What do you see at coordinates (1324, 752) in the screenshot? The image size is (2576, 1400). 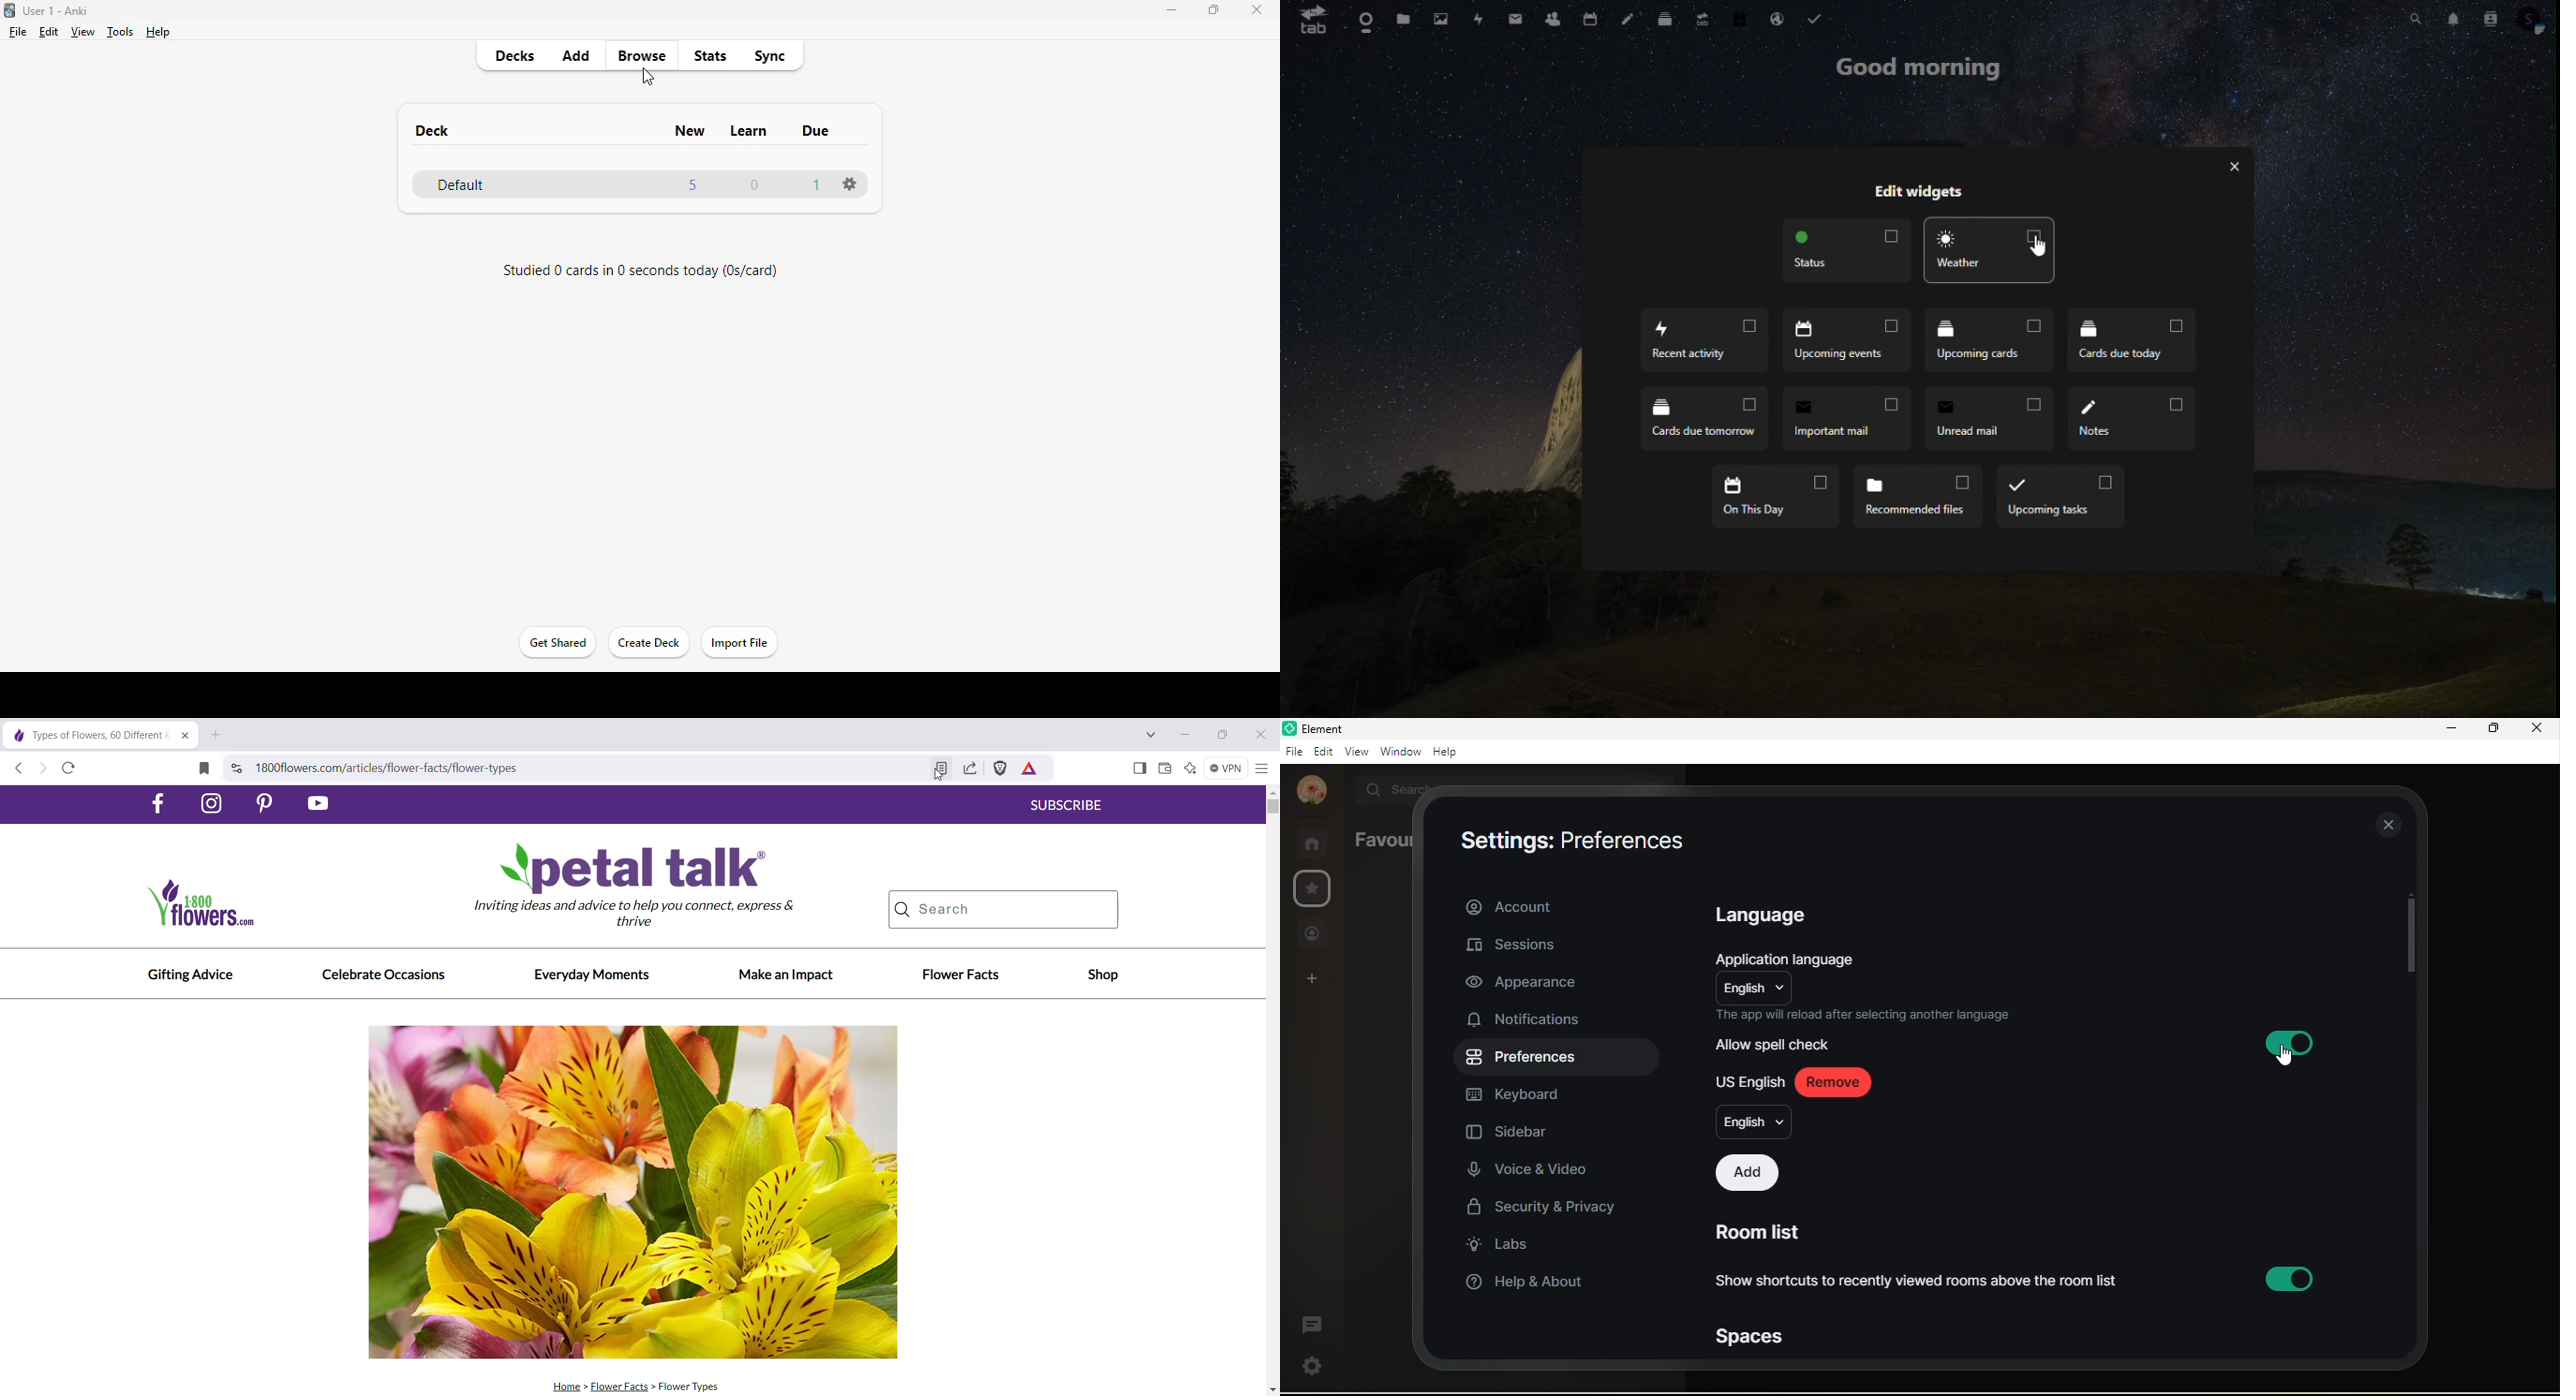 I see `edit` at bounding box center [1324, 752].